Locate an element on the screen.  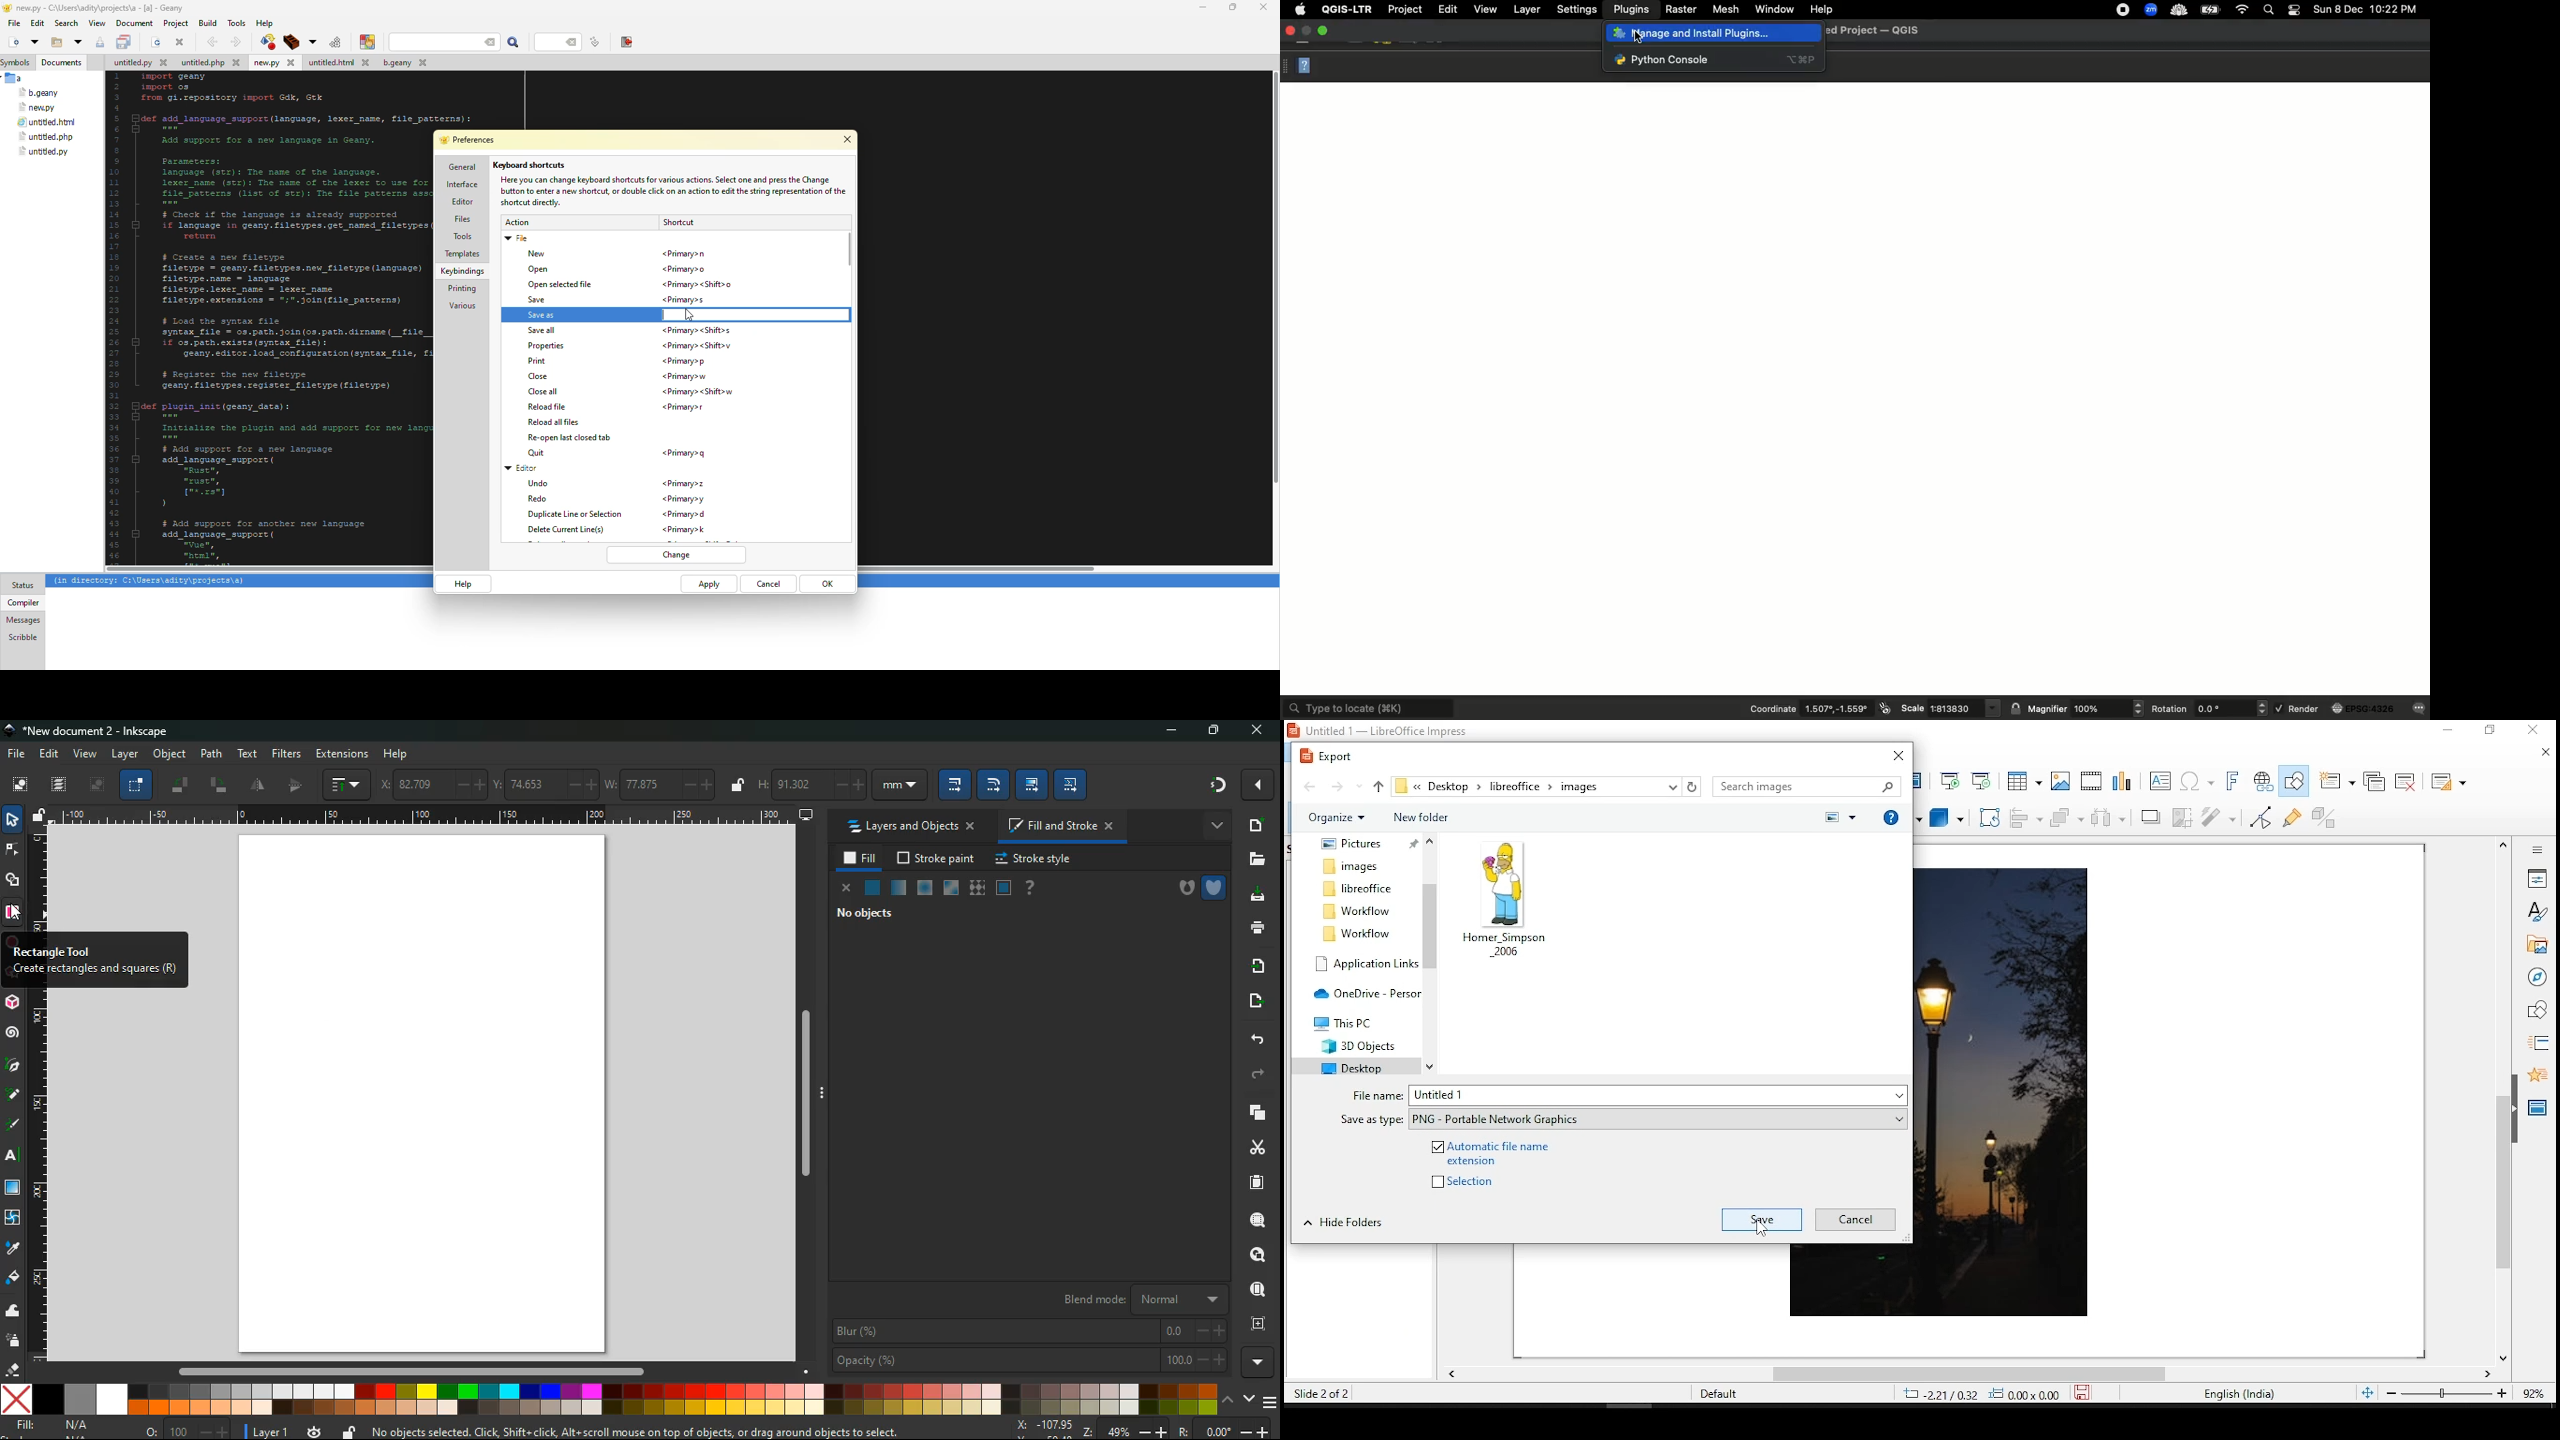
duplicate slide is located at coordinates (2376, 783).